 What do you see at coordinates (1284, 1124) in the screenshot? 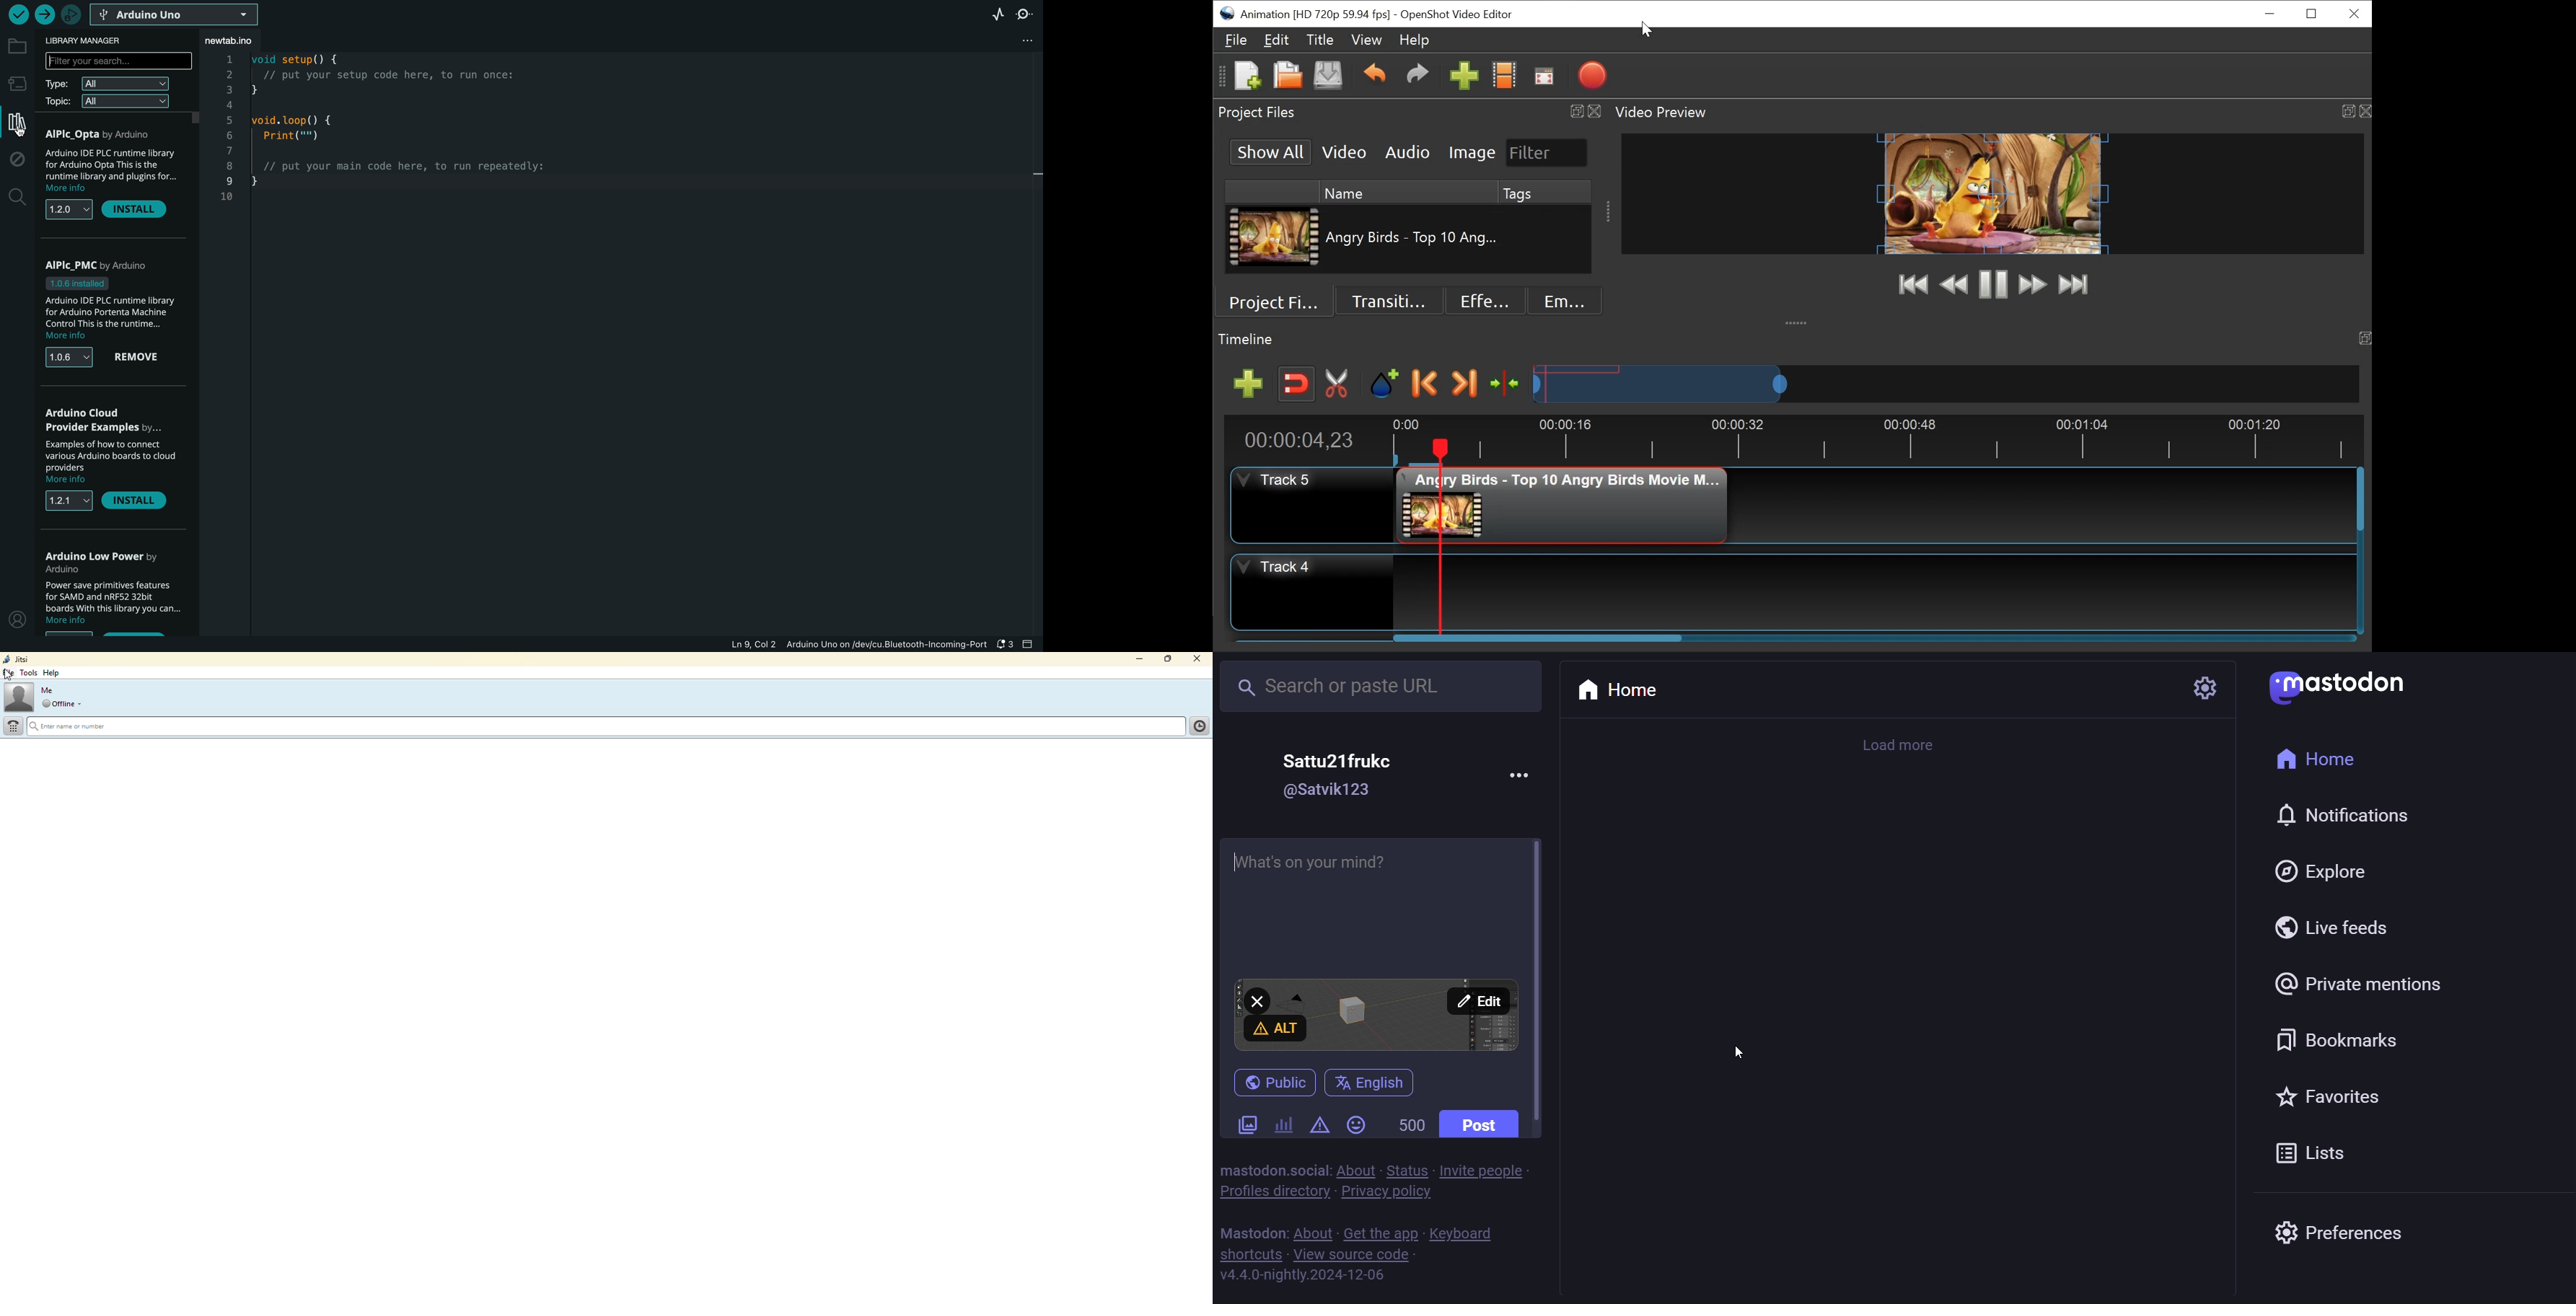
I see `poll` at bounding box center [1284, 1124].